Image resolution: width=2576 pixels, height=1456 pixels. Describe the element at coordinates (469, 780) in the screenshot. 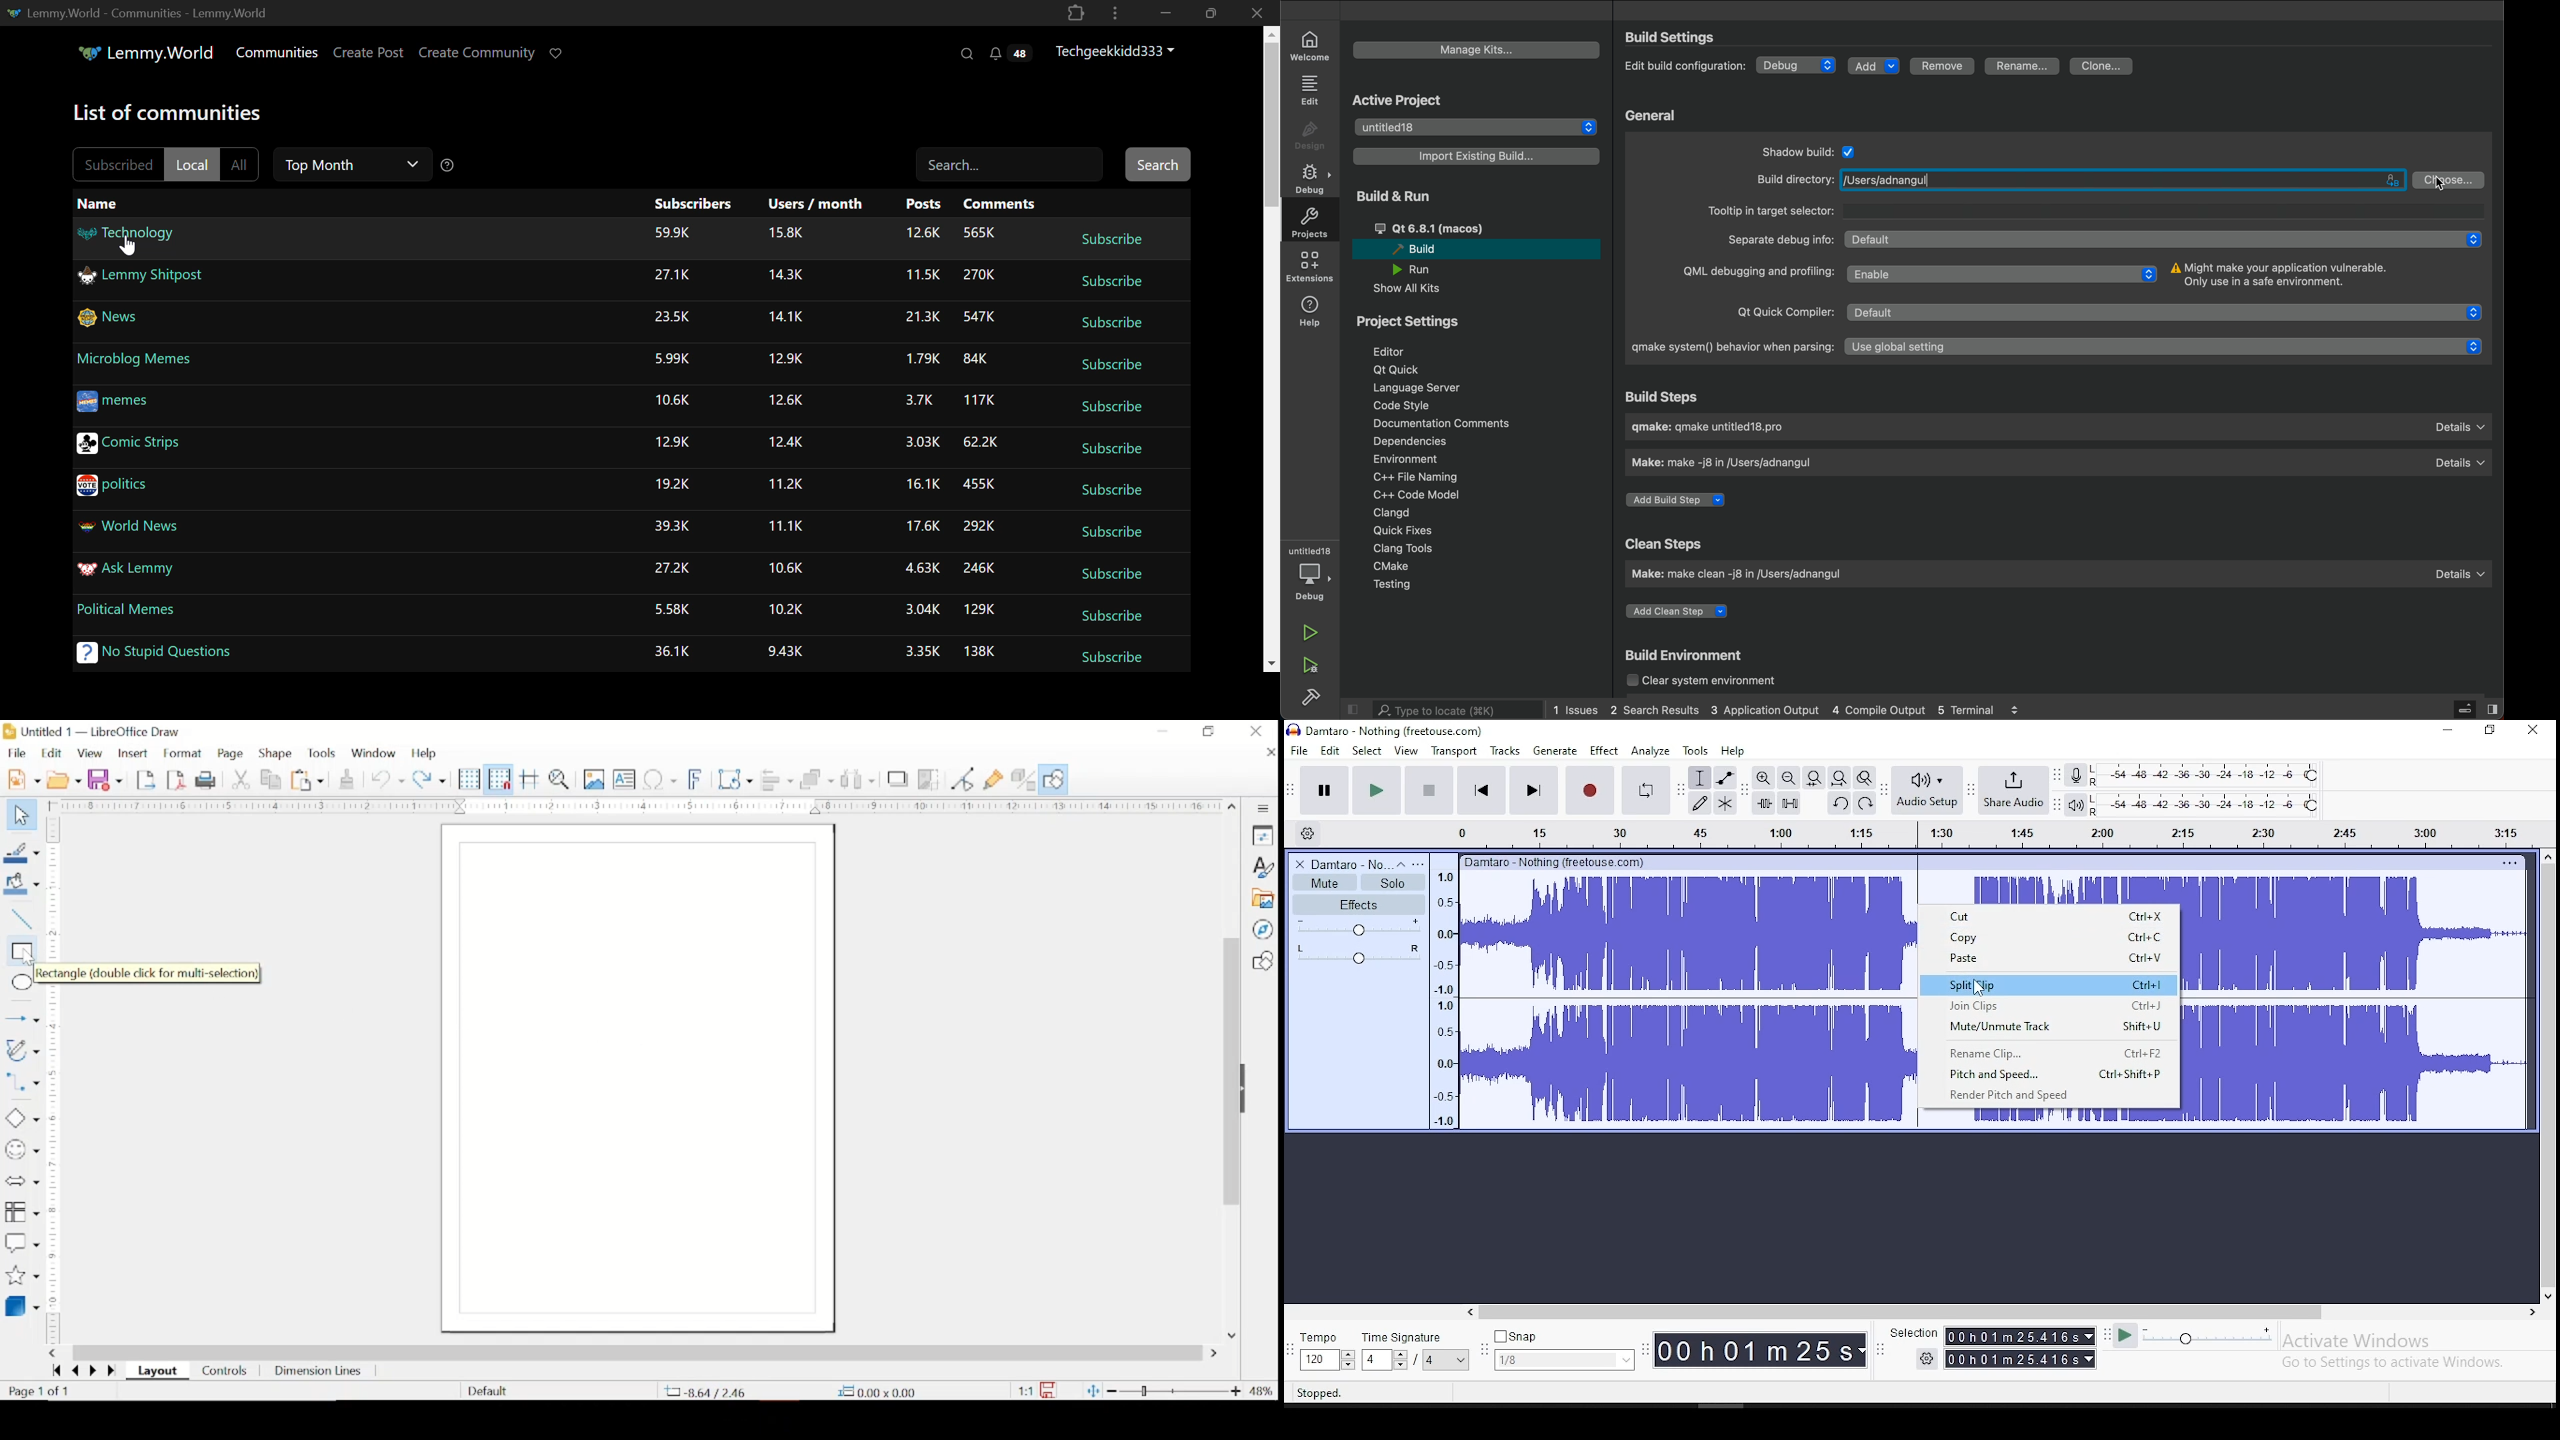

I see `display grid` at that location.